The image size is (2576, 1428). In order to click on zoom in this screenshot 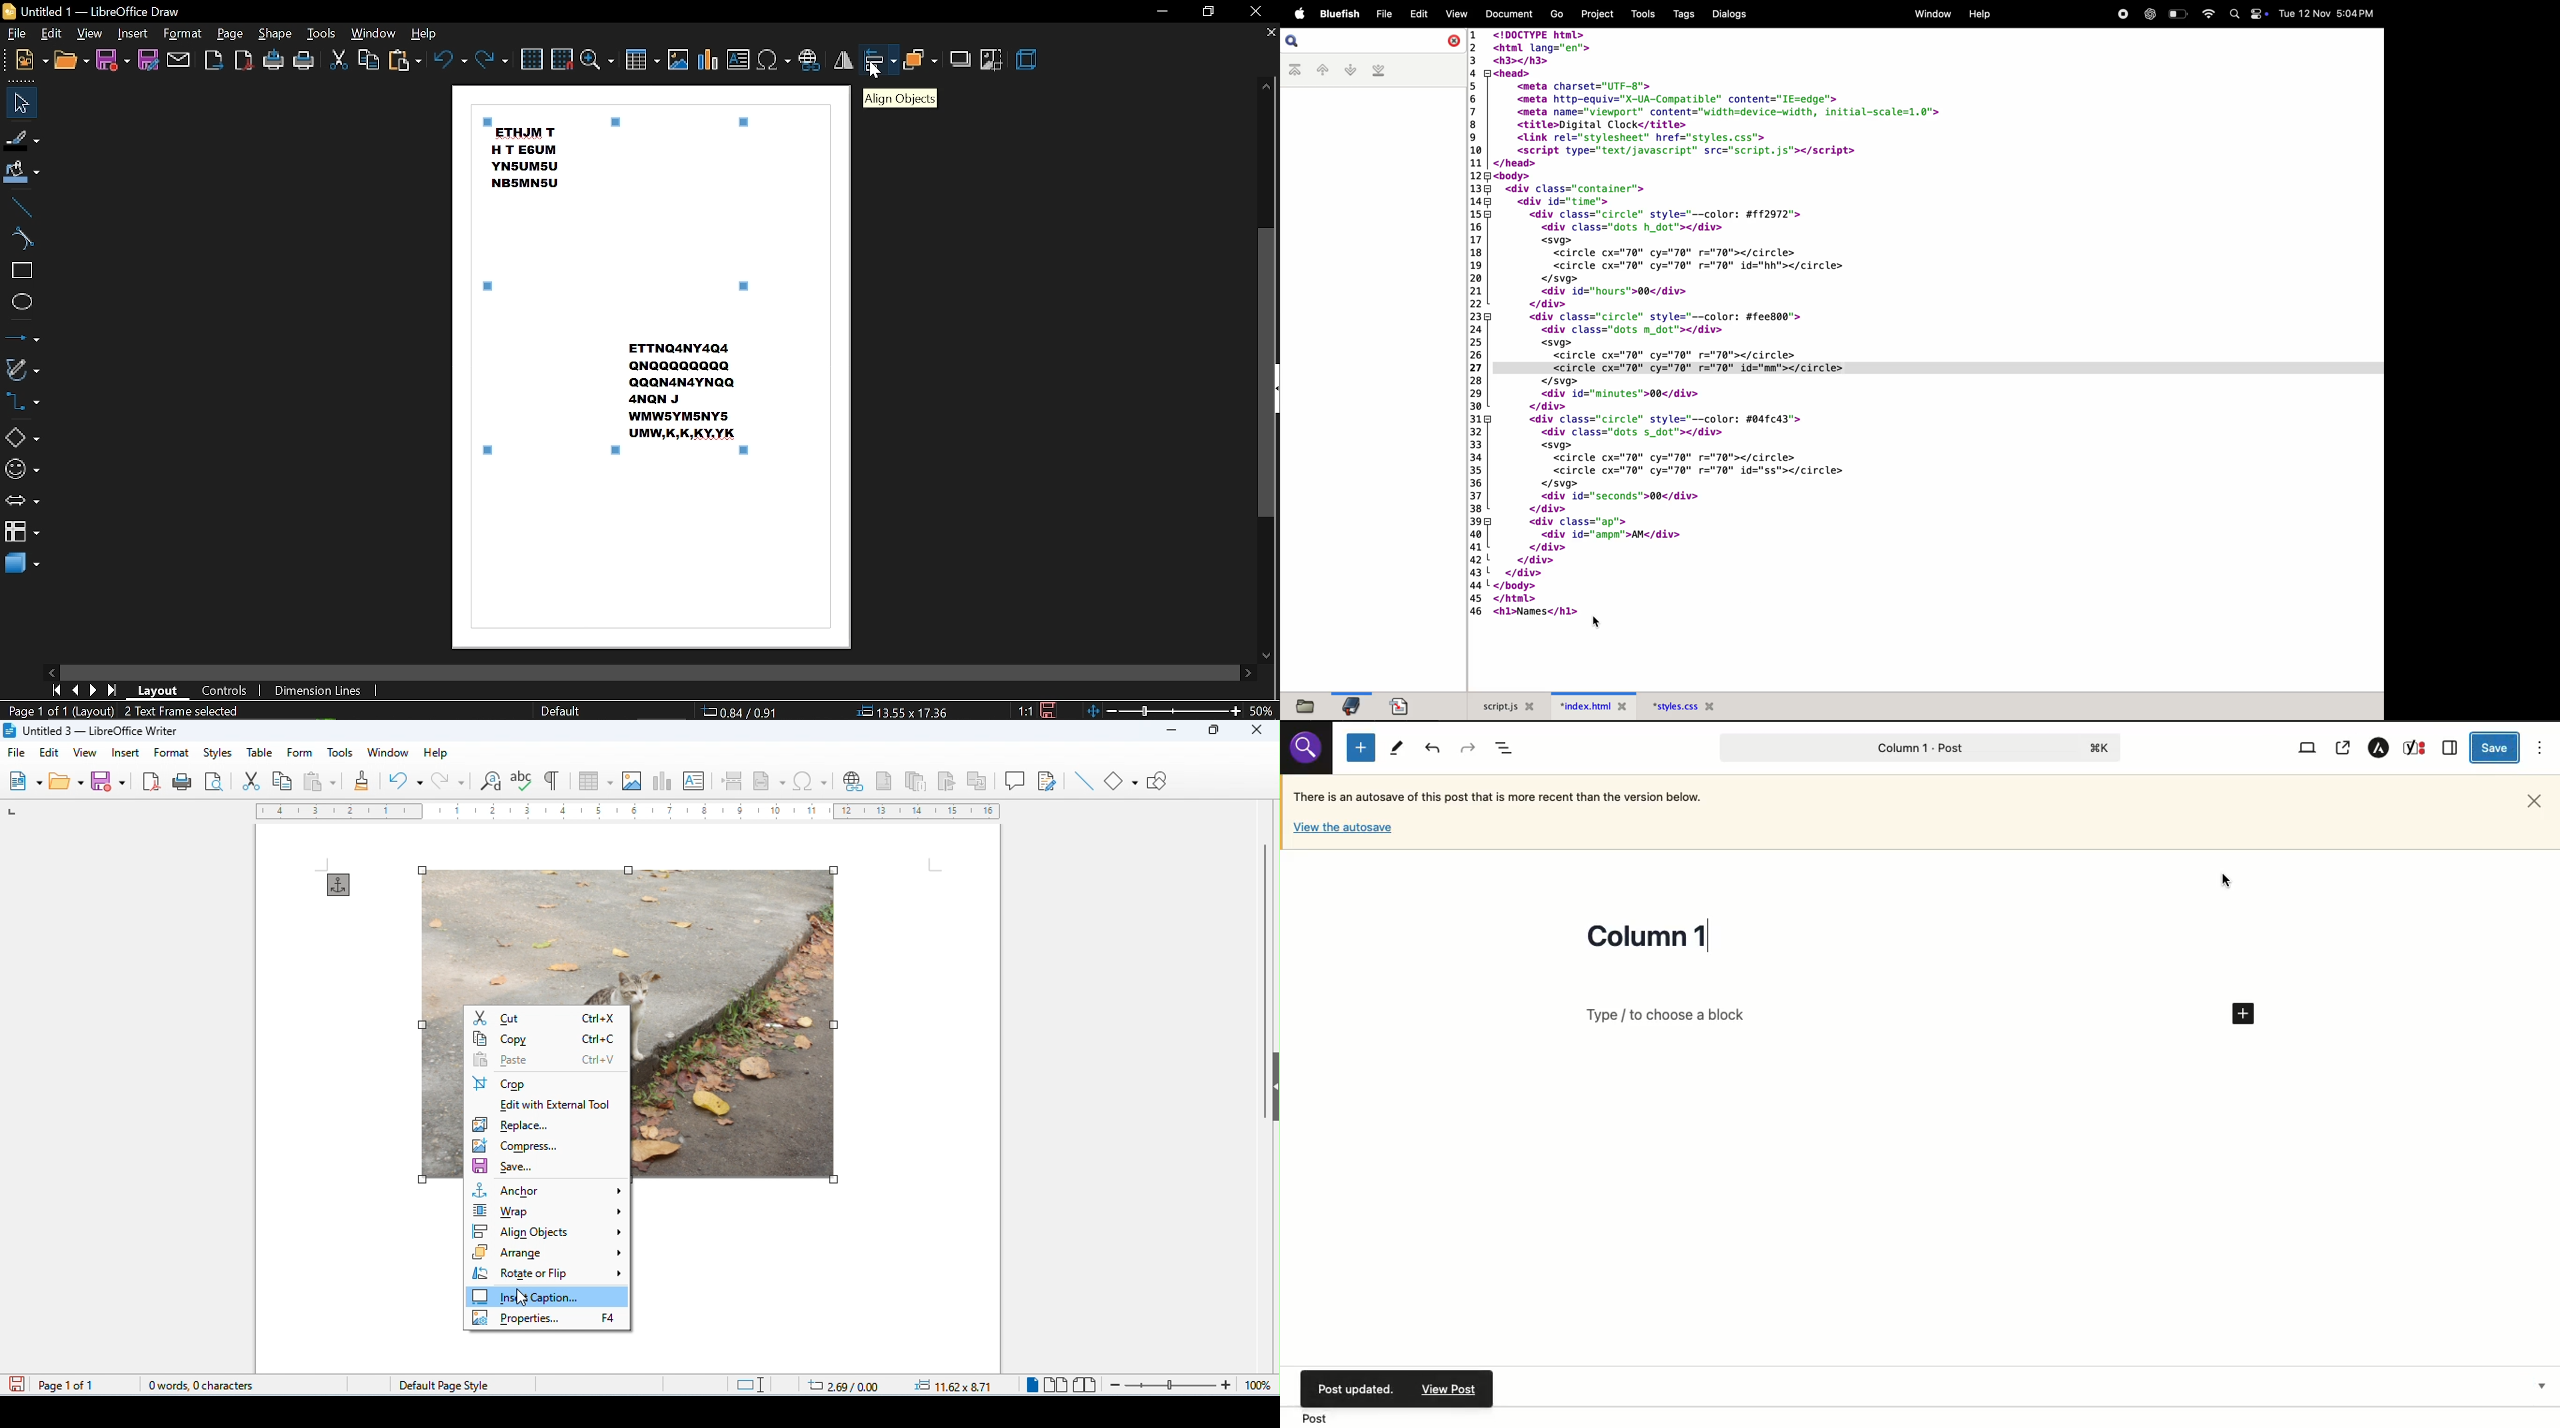, I will do `click(1185, 1384)`.